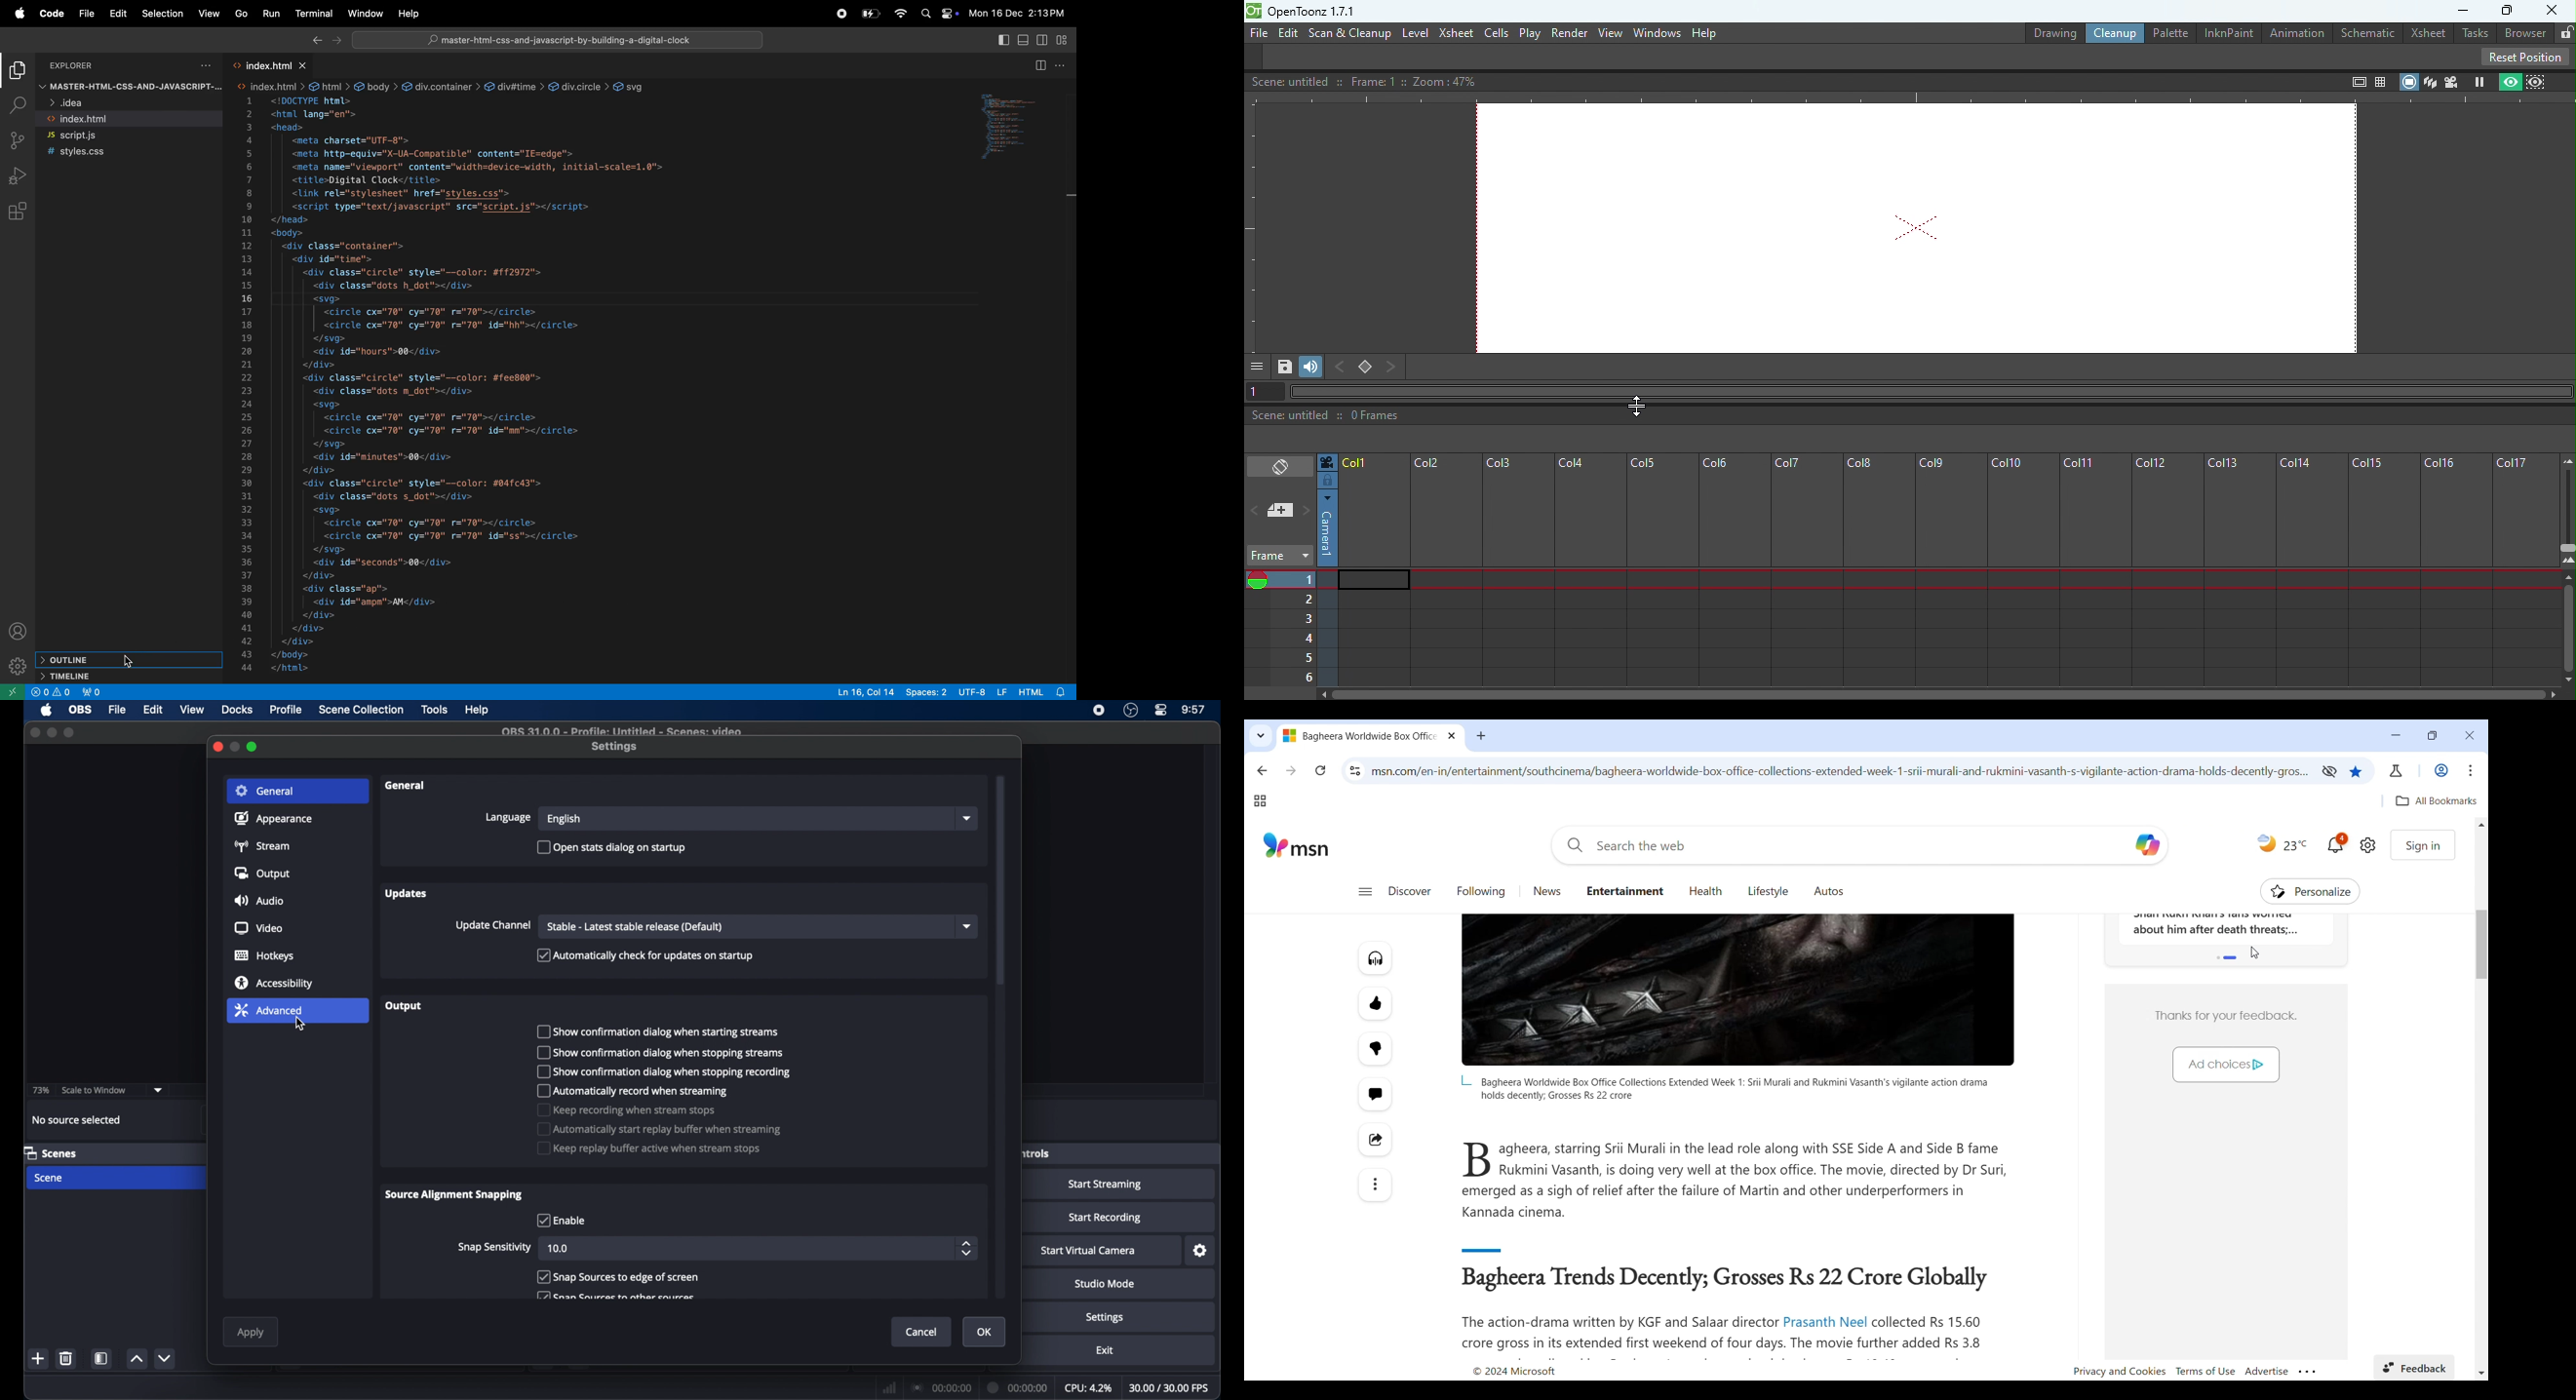 This screenshot has height=1400, width=2576. Describe the element at coordinates (435, 710) in the screenshot. I see `tools` at that location.